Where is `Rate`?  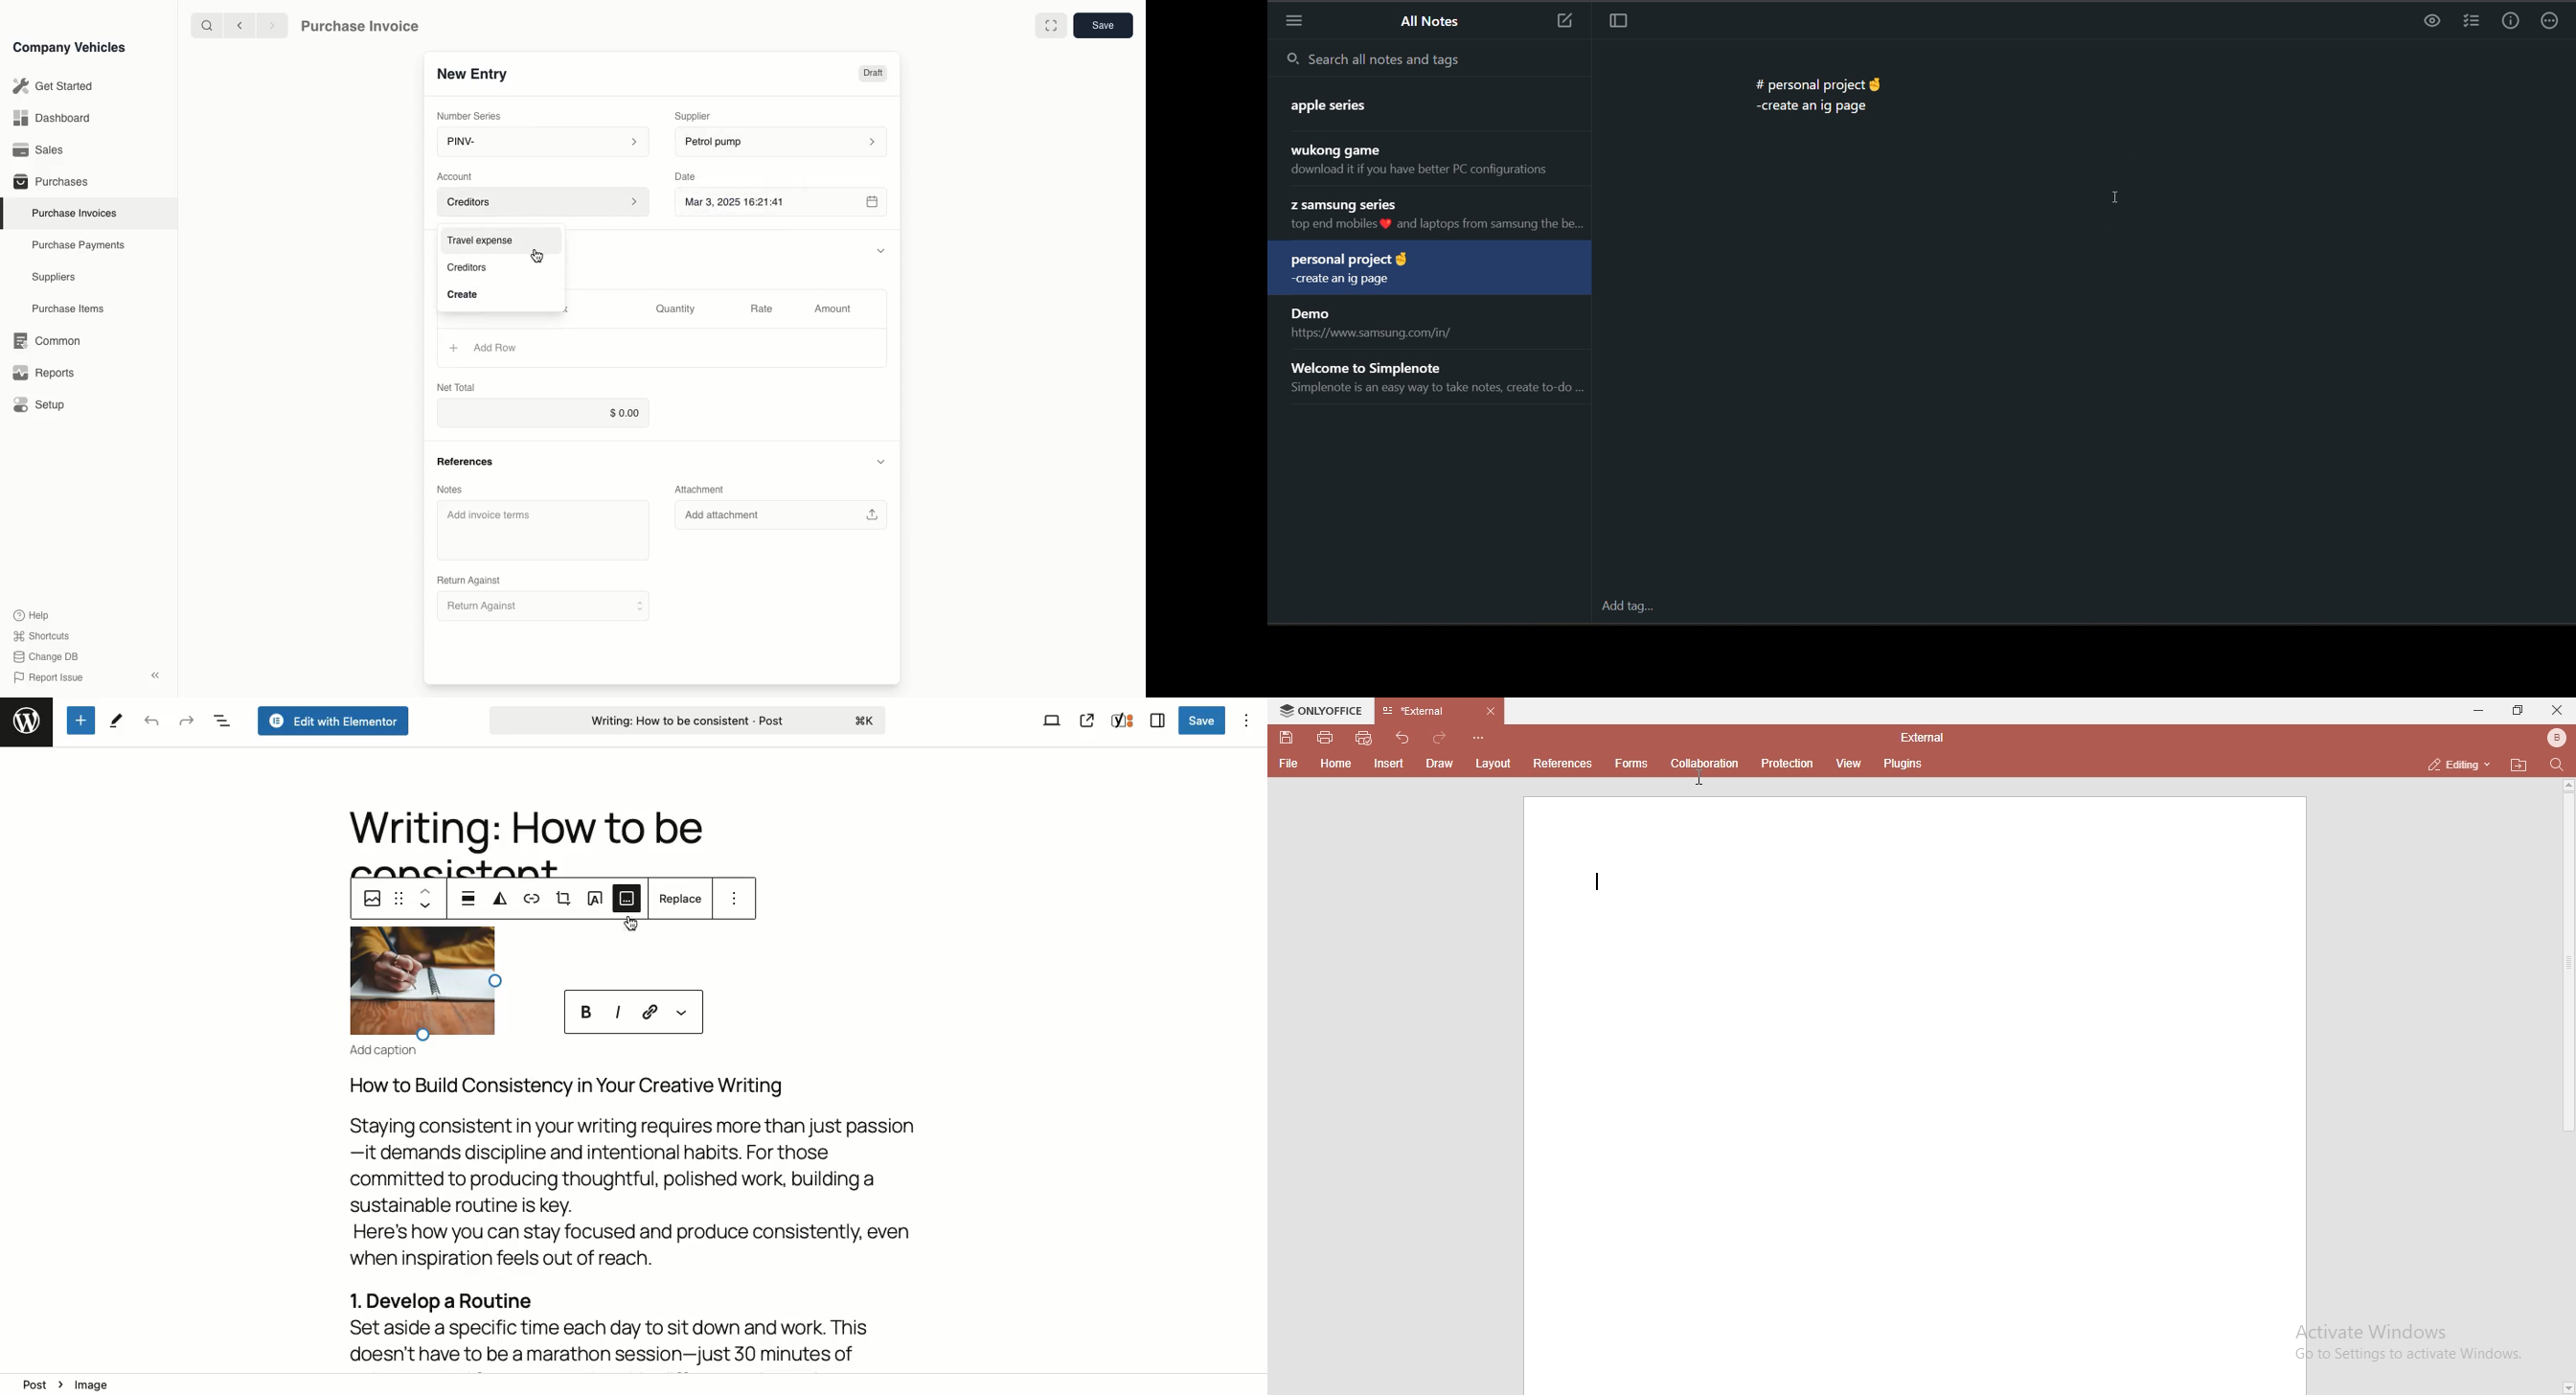 Rate is located at coordinates (763, 309).